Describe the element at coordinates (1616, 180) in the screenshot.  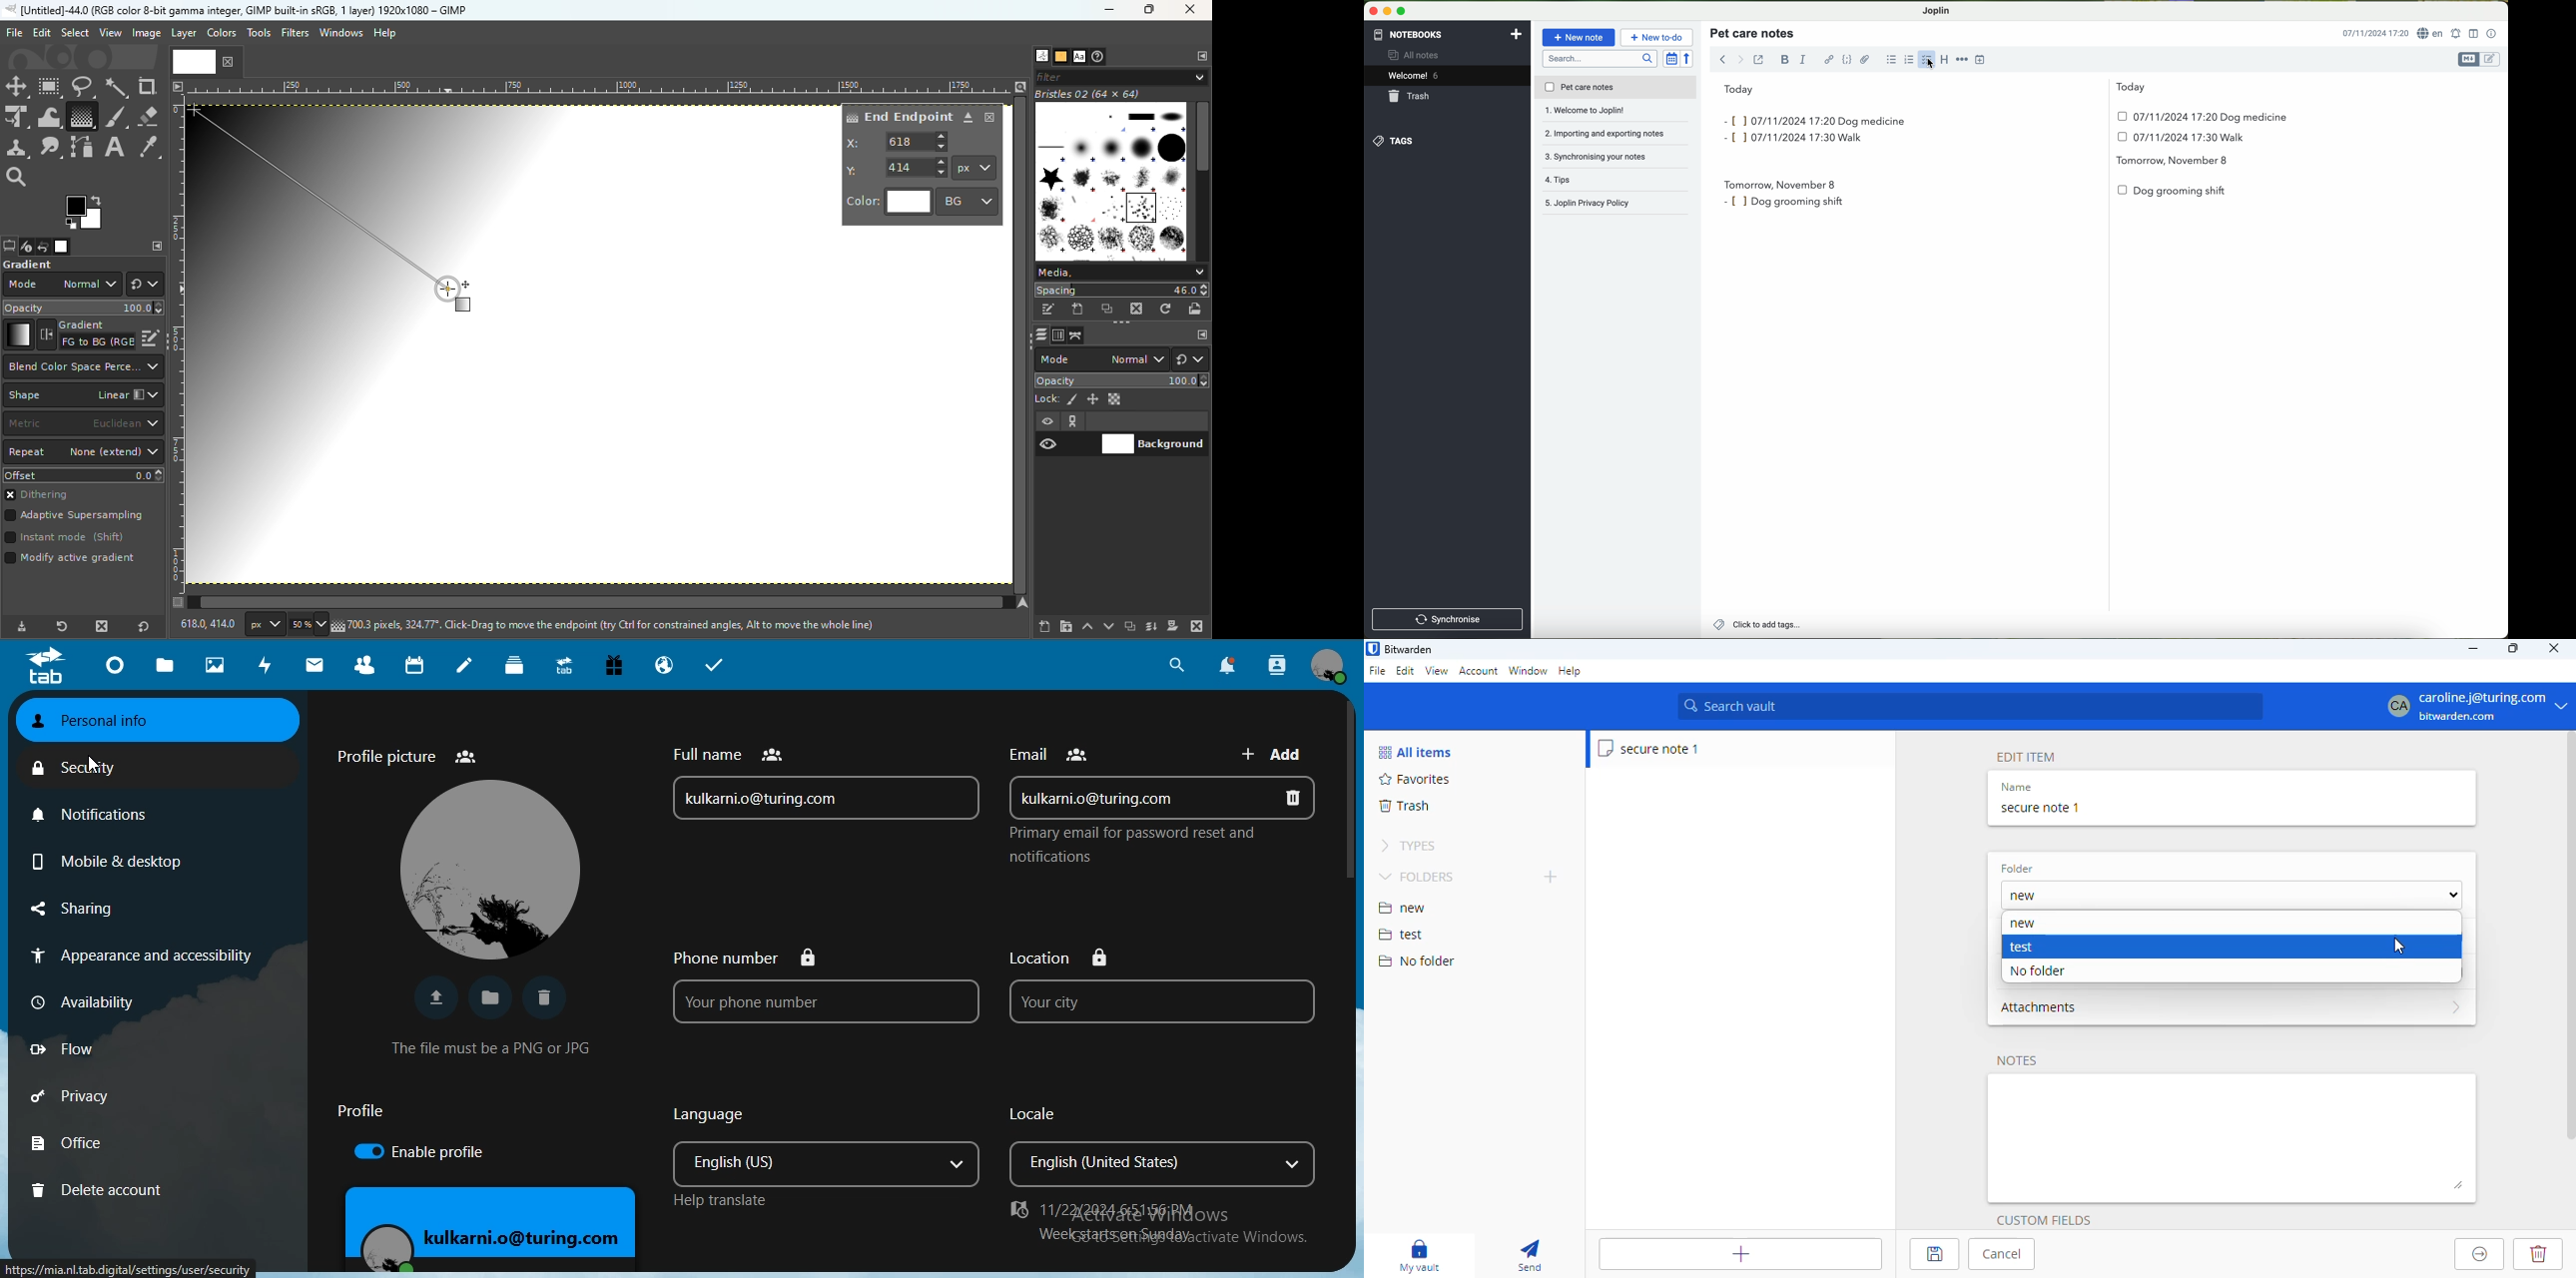
I see `Joplin privacy policy` at that location.